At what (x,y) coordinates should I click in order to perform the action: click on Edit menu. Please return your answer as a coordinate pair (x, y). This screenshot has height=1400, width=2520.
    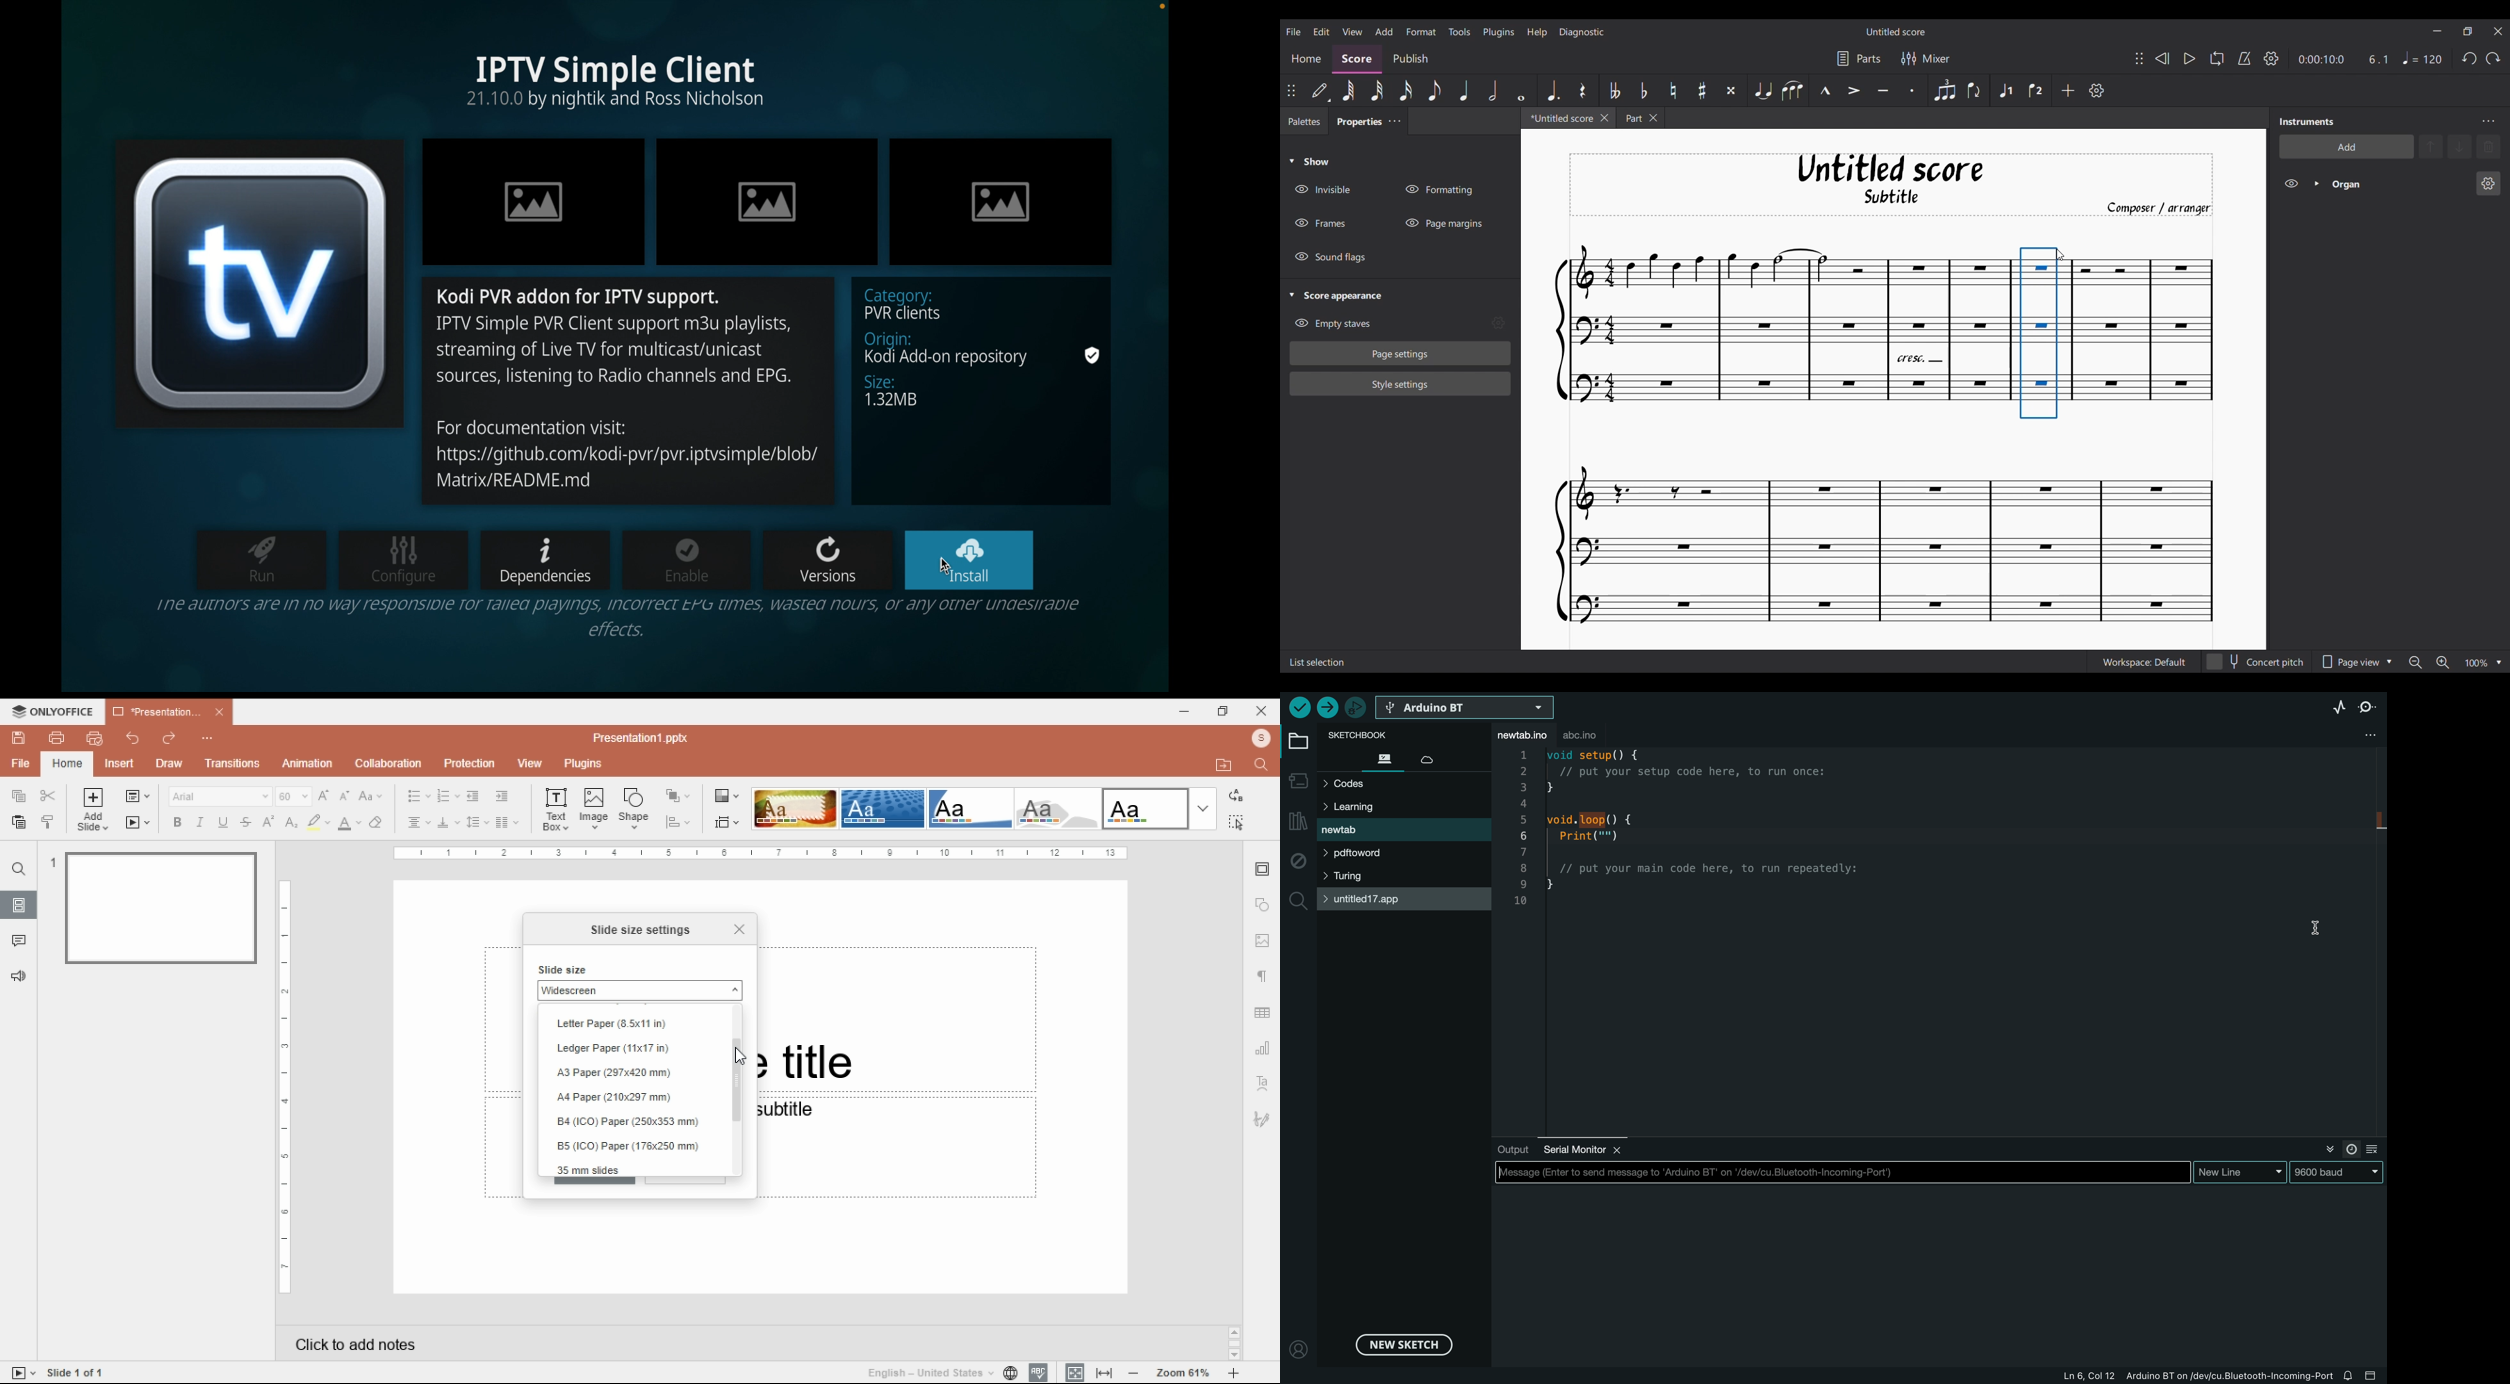
    Looking at the image, I should click on (1321, 31).